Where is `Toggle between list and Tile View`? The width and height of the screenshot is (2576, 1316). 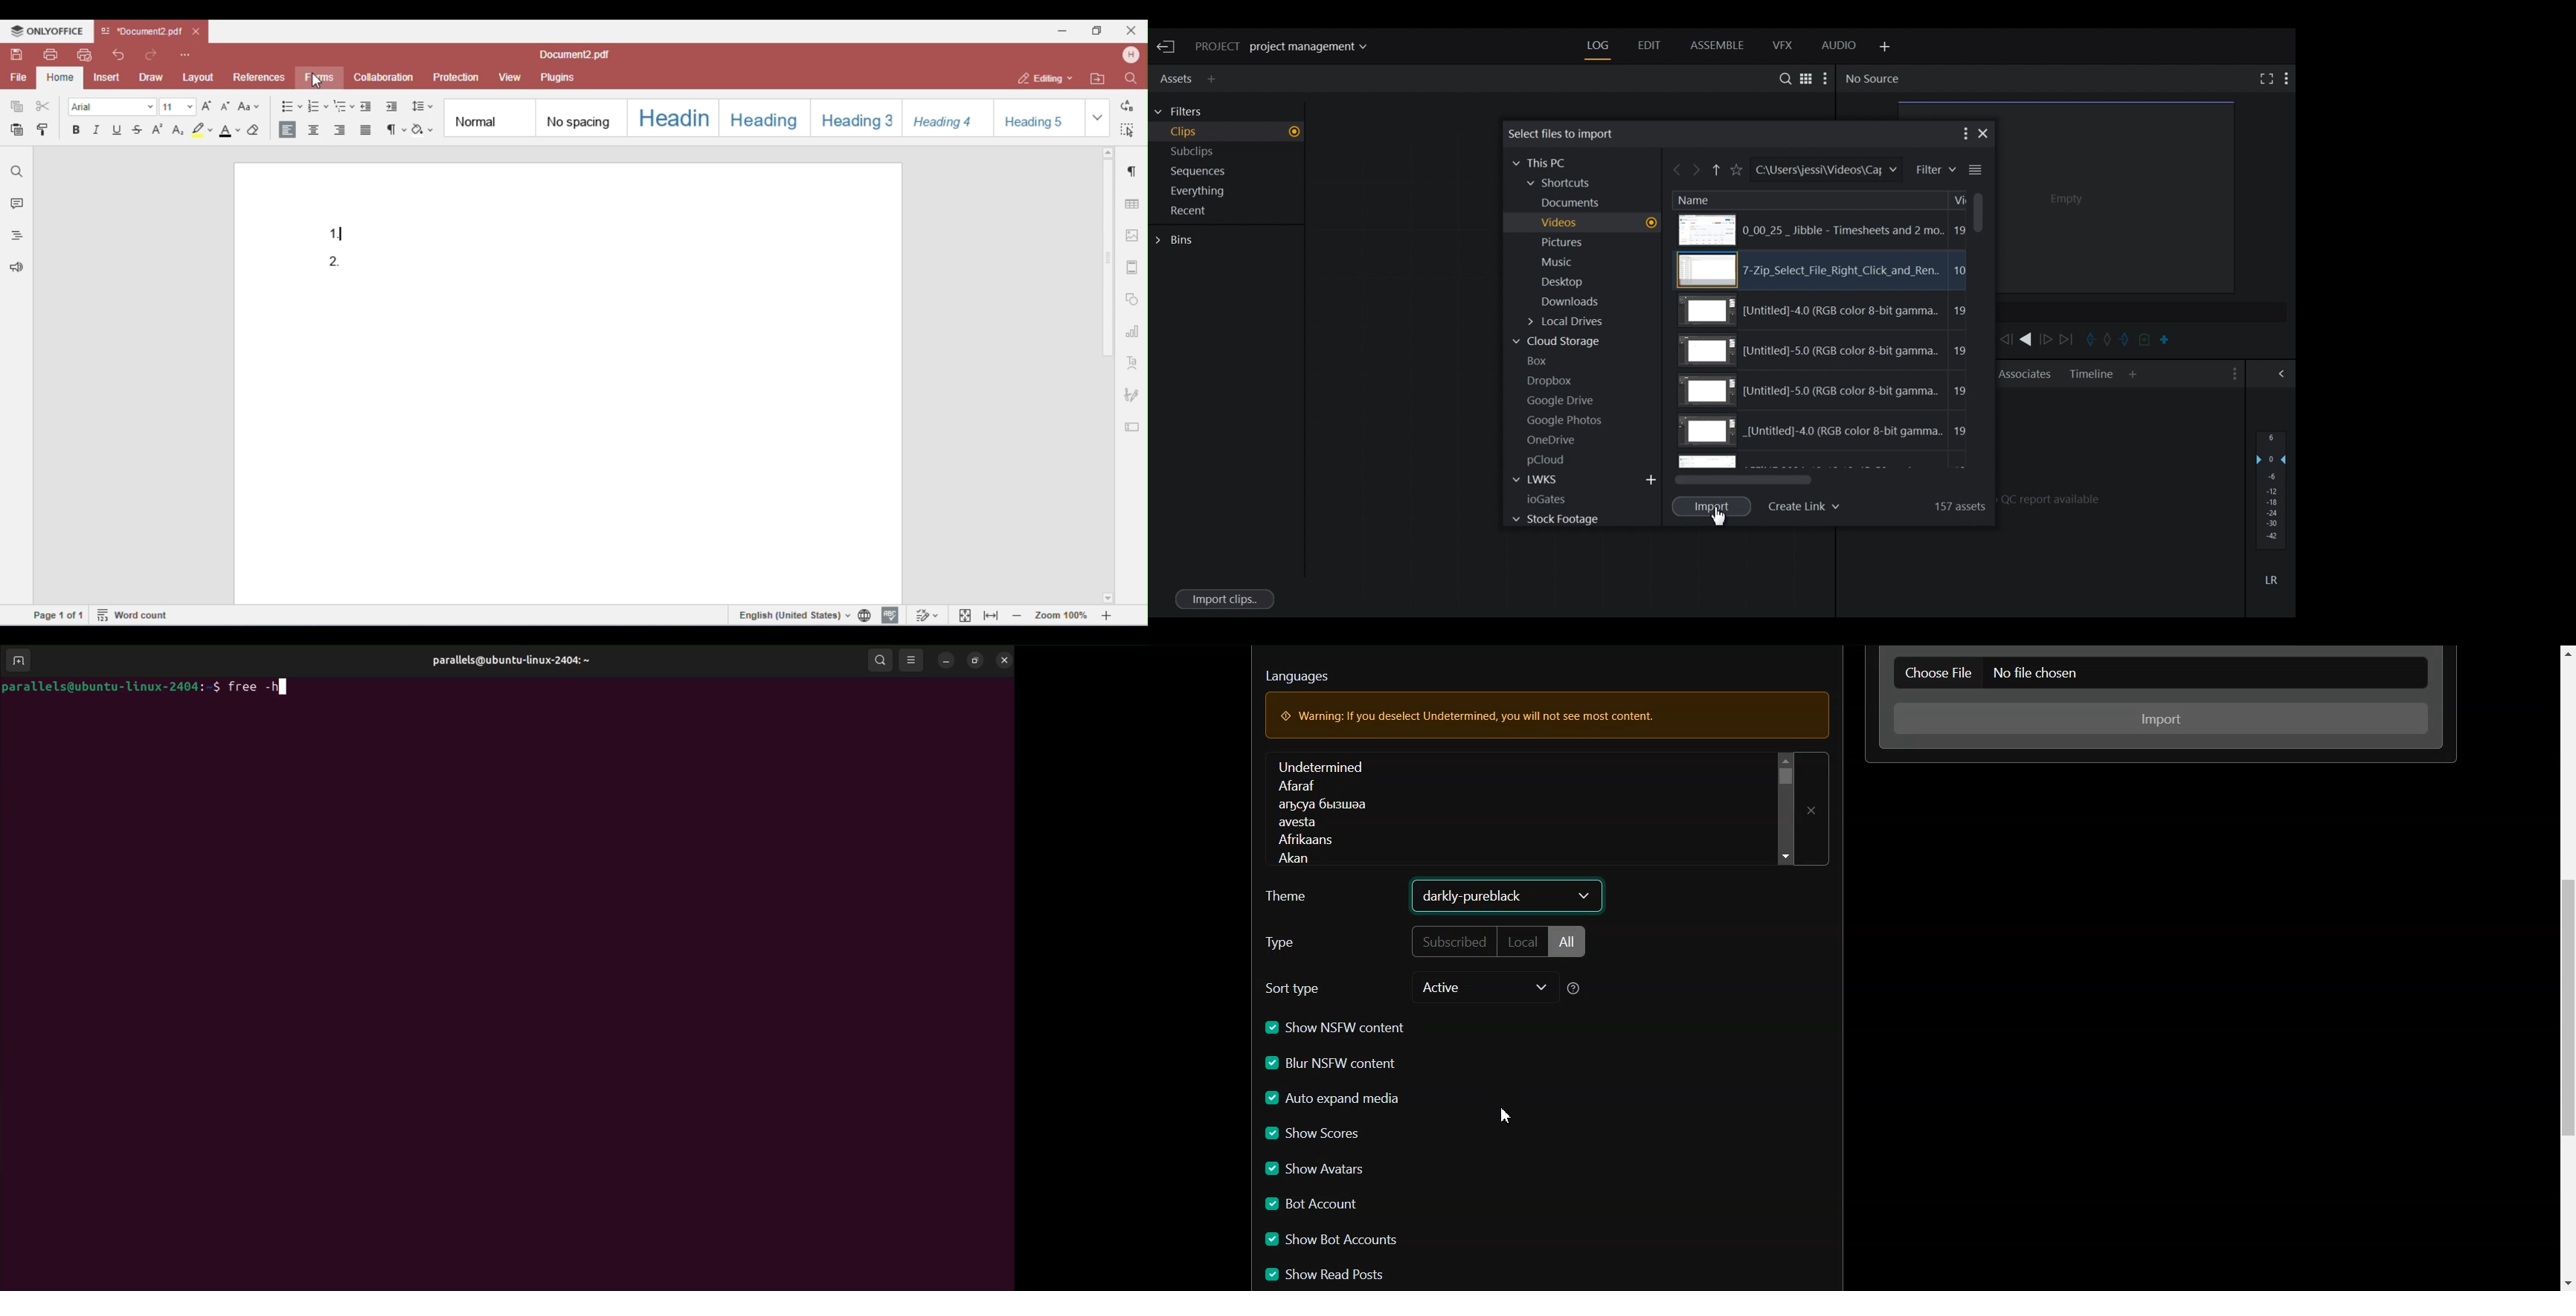
Toggle between list and Tile View is located at coordinates (1805, 78).